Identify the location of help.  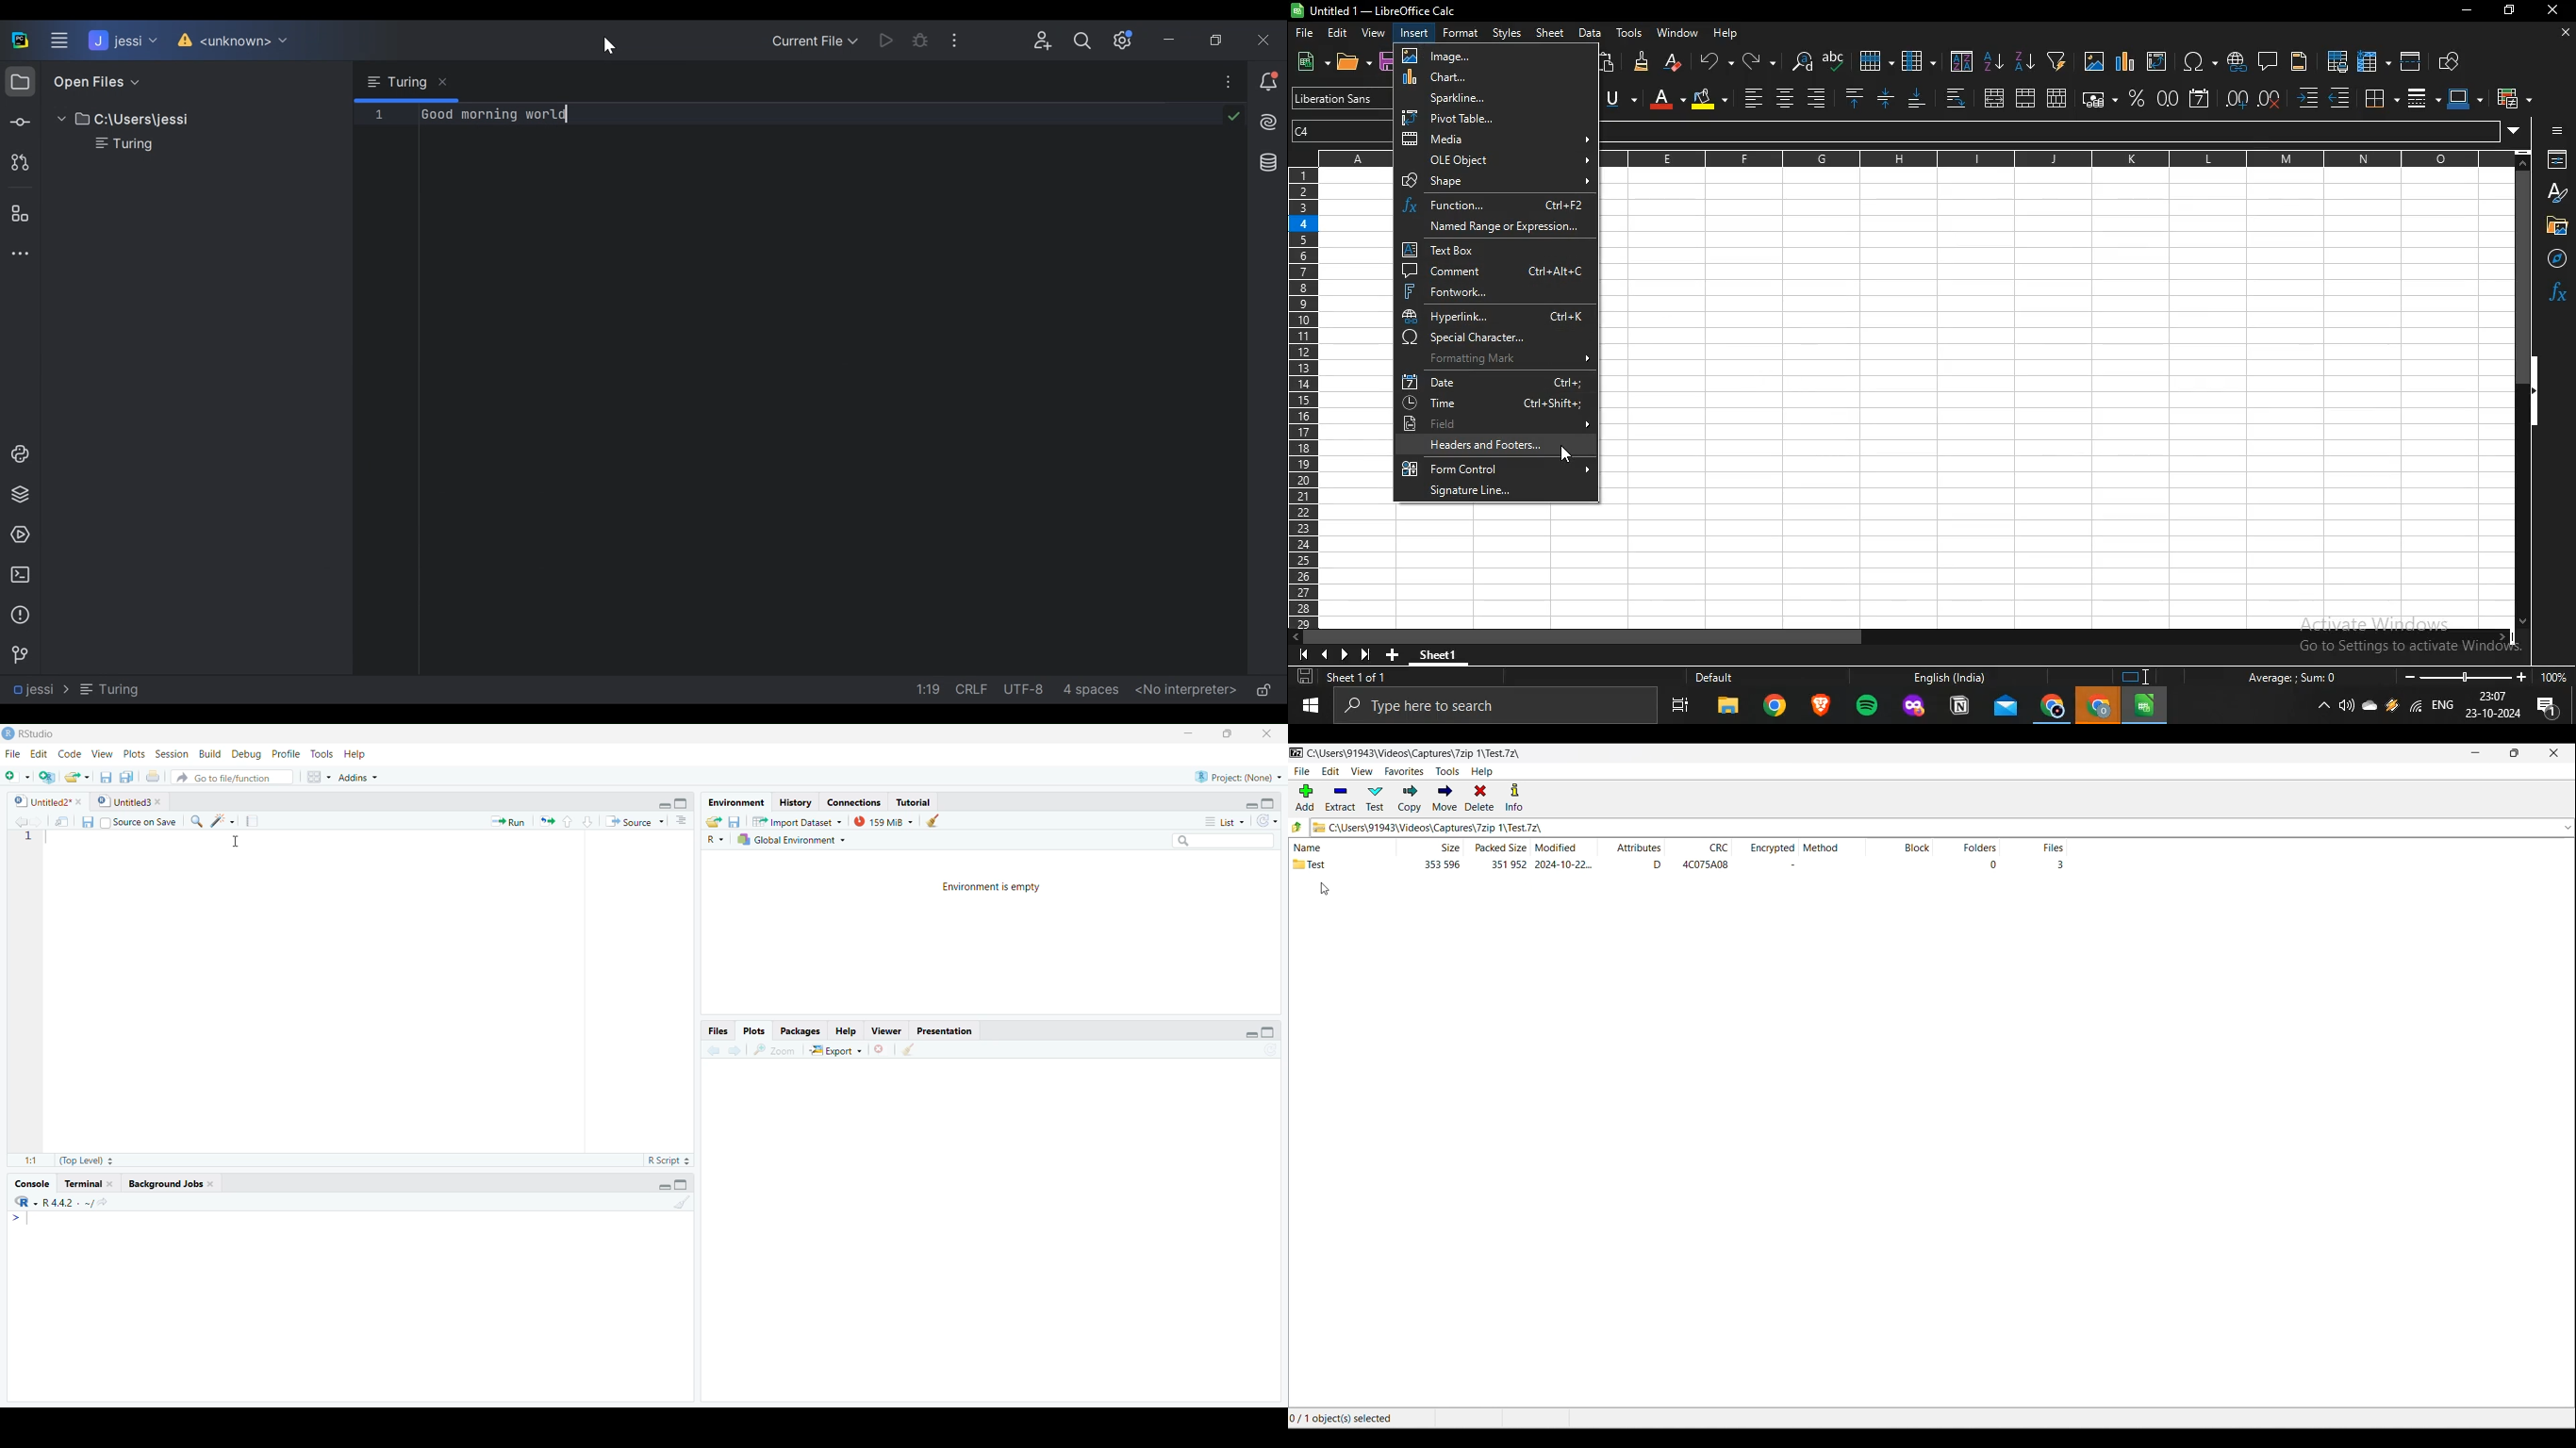
(1728, 34).